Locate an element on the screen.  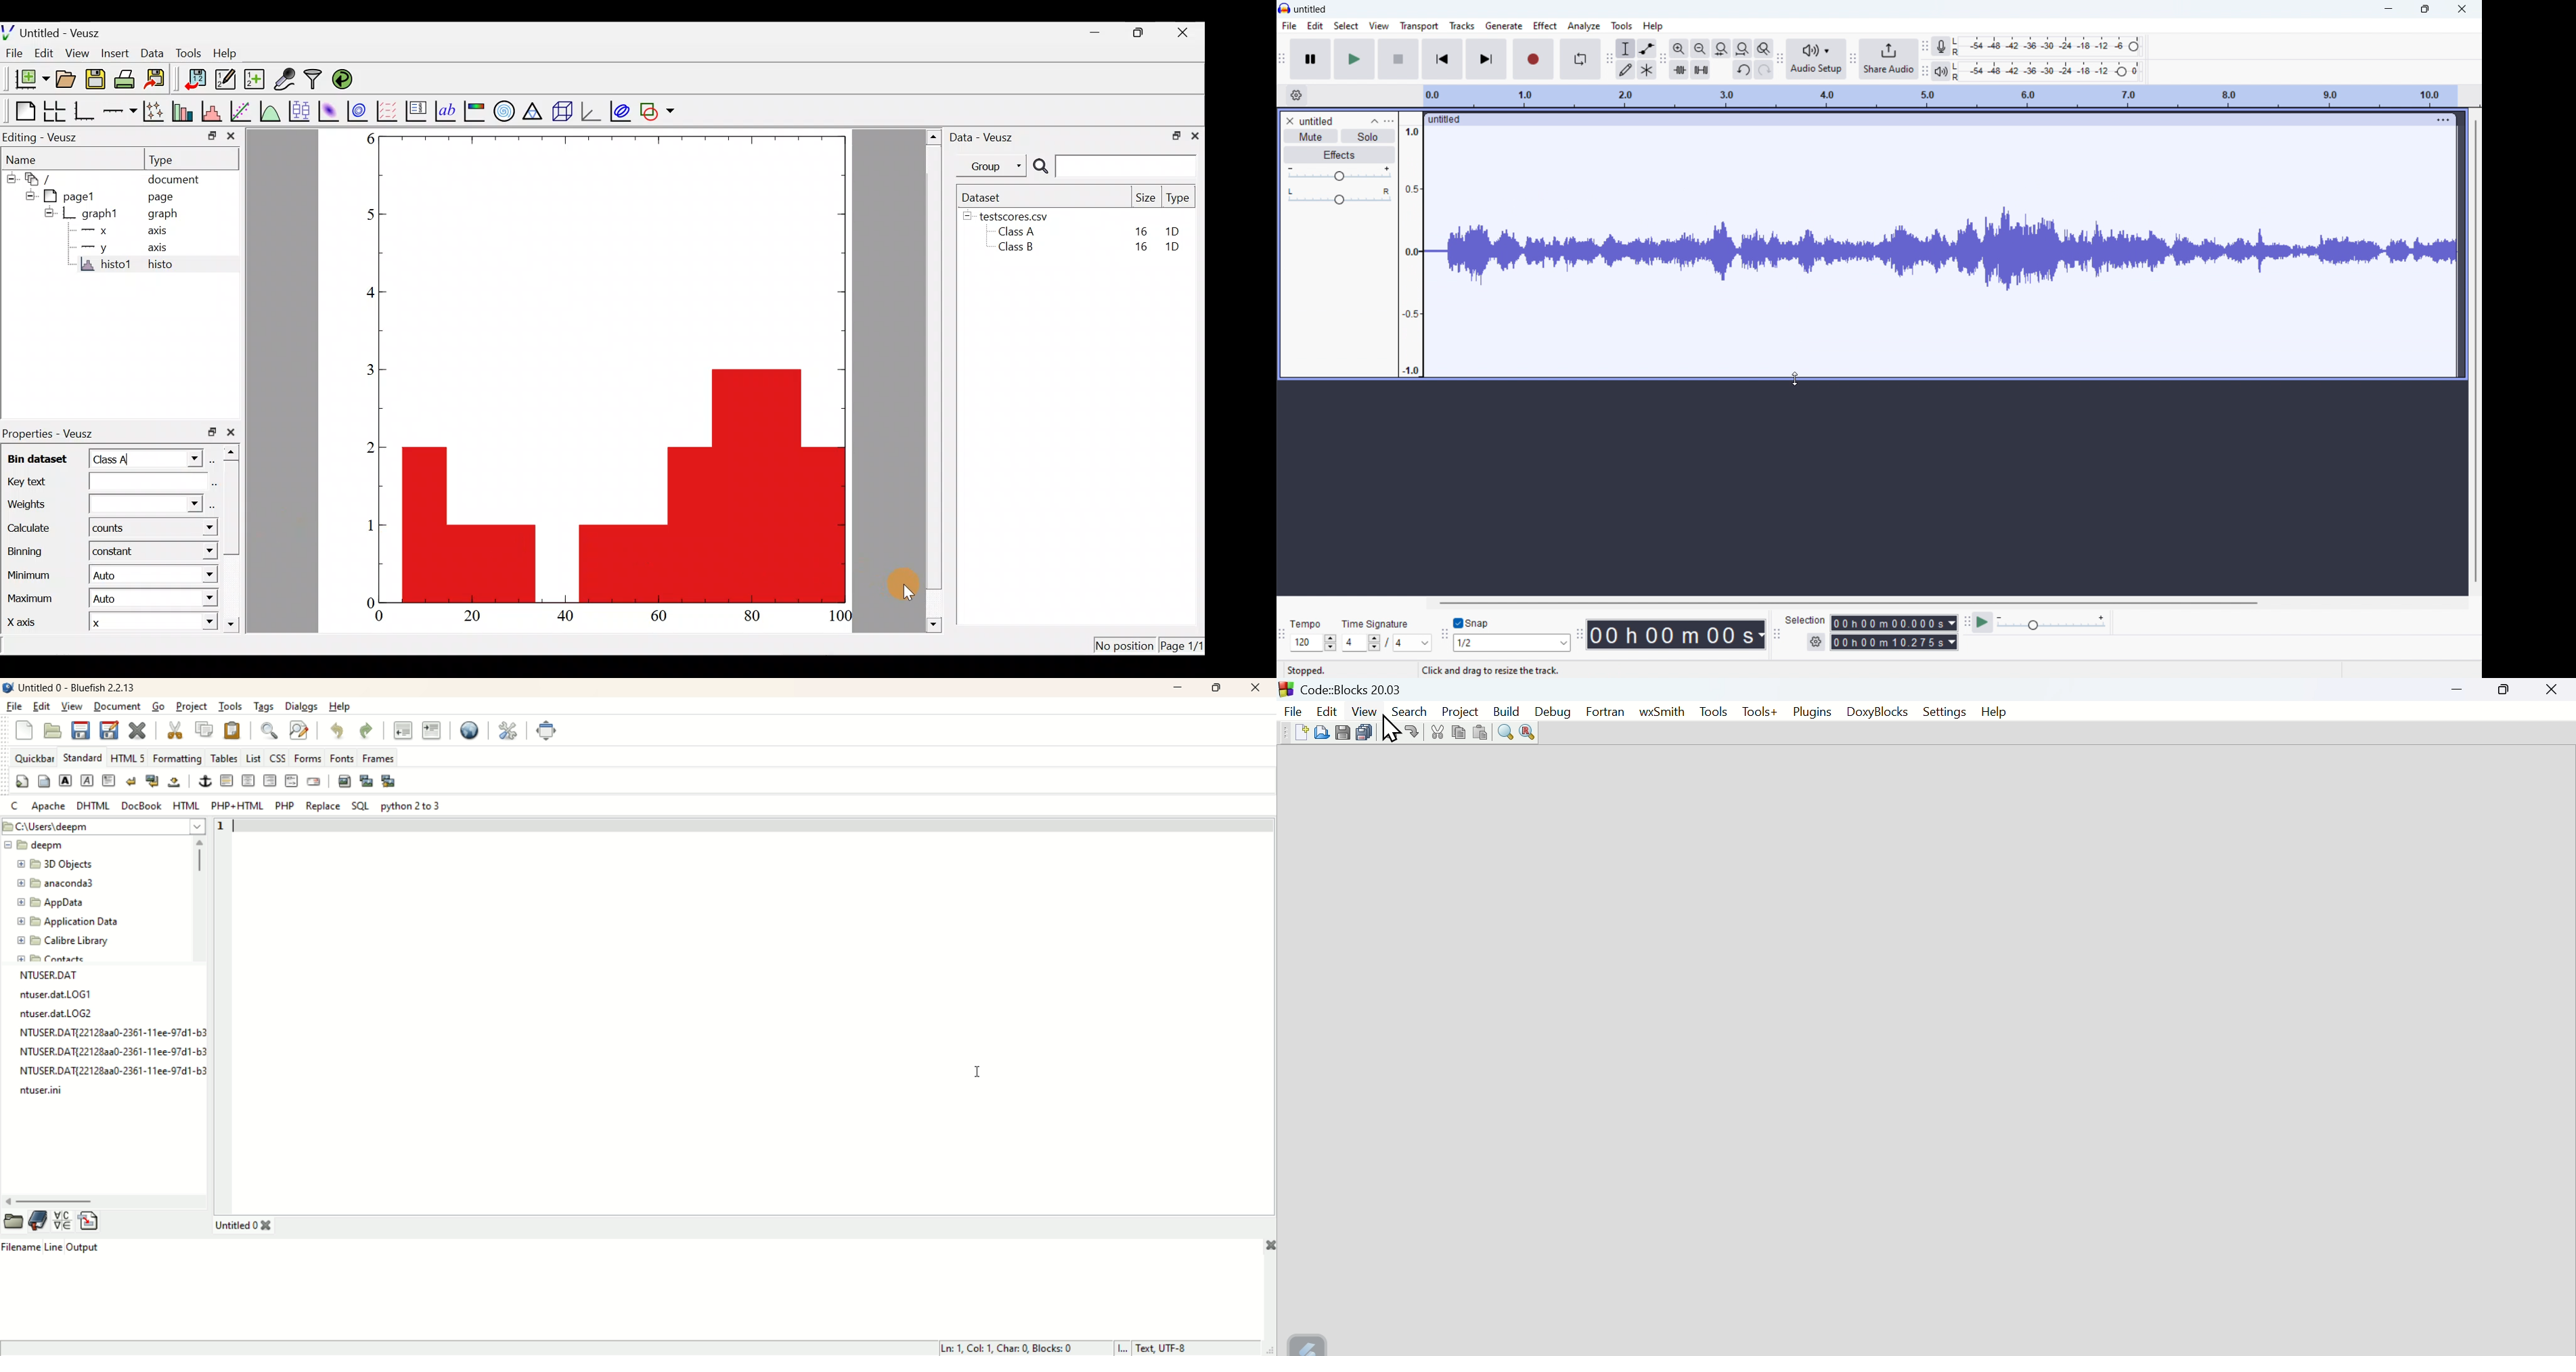
paste is located at coordinates (231, 731).